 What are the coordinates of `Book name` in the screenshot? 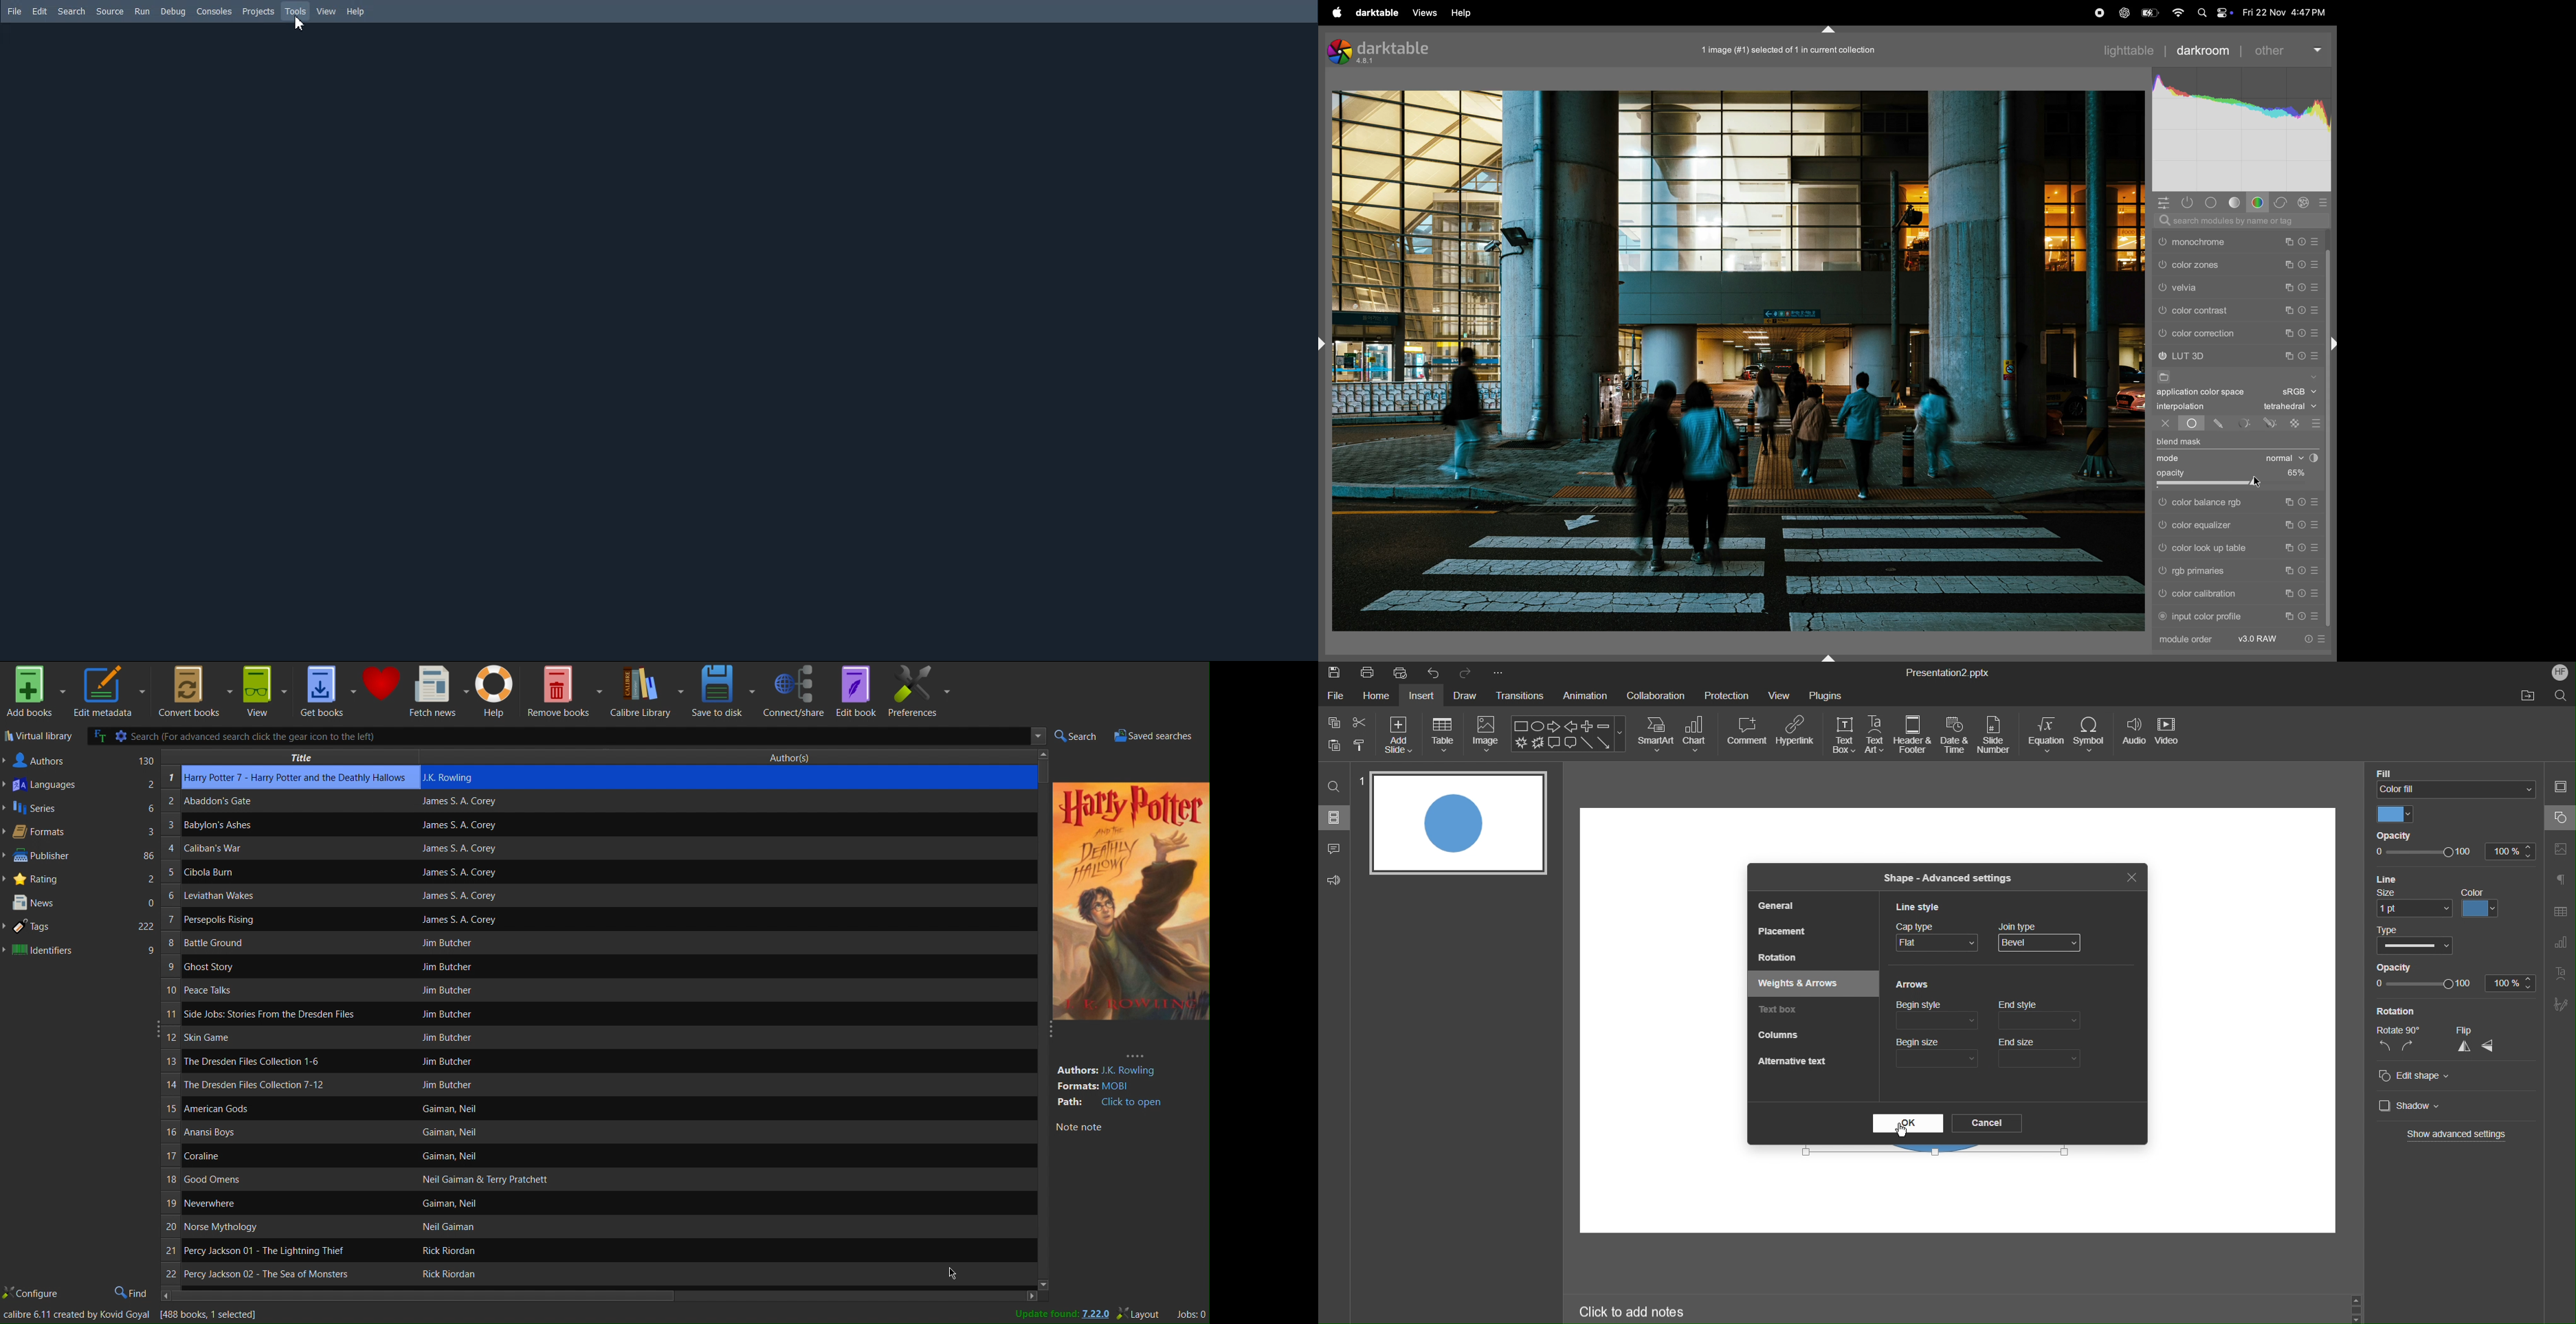 It's located at (280, 1014).